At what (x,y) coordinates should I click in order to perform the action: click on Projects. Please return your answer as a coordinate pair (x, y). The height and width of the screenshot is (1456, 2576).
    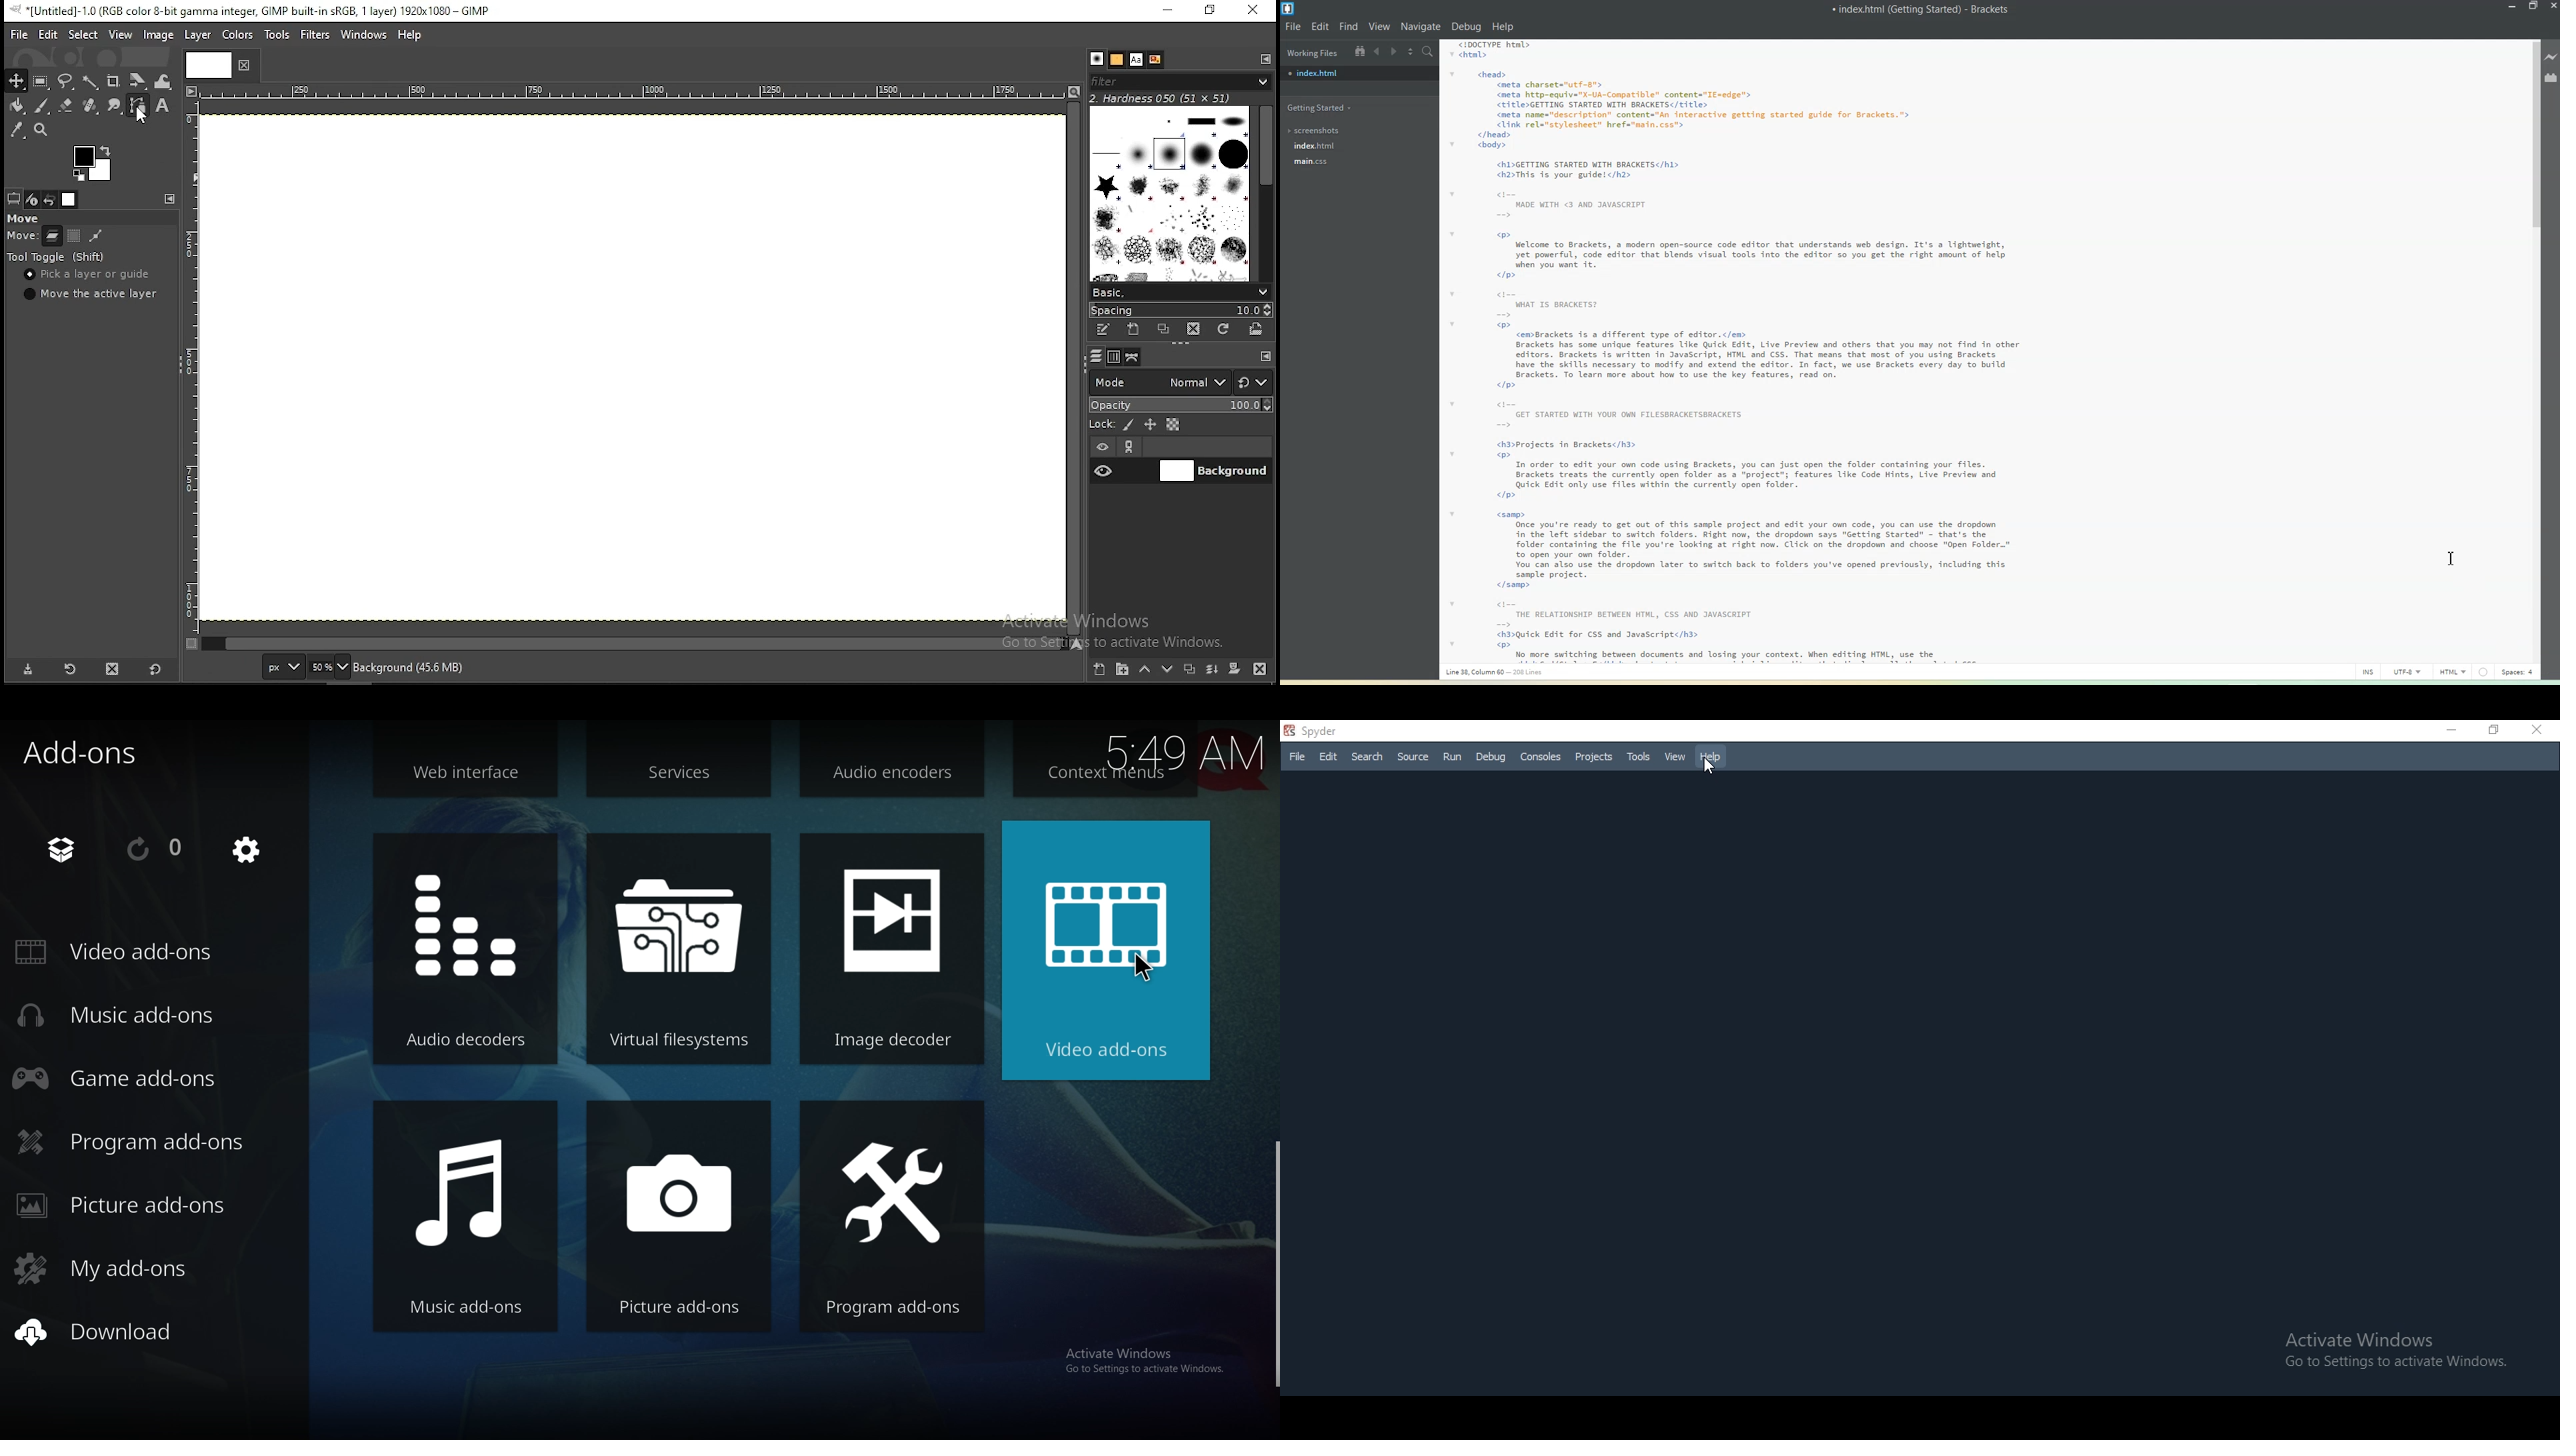
    Looking at the image, I should click on (1593, 758).